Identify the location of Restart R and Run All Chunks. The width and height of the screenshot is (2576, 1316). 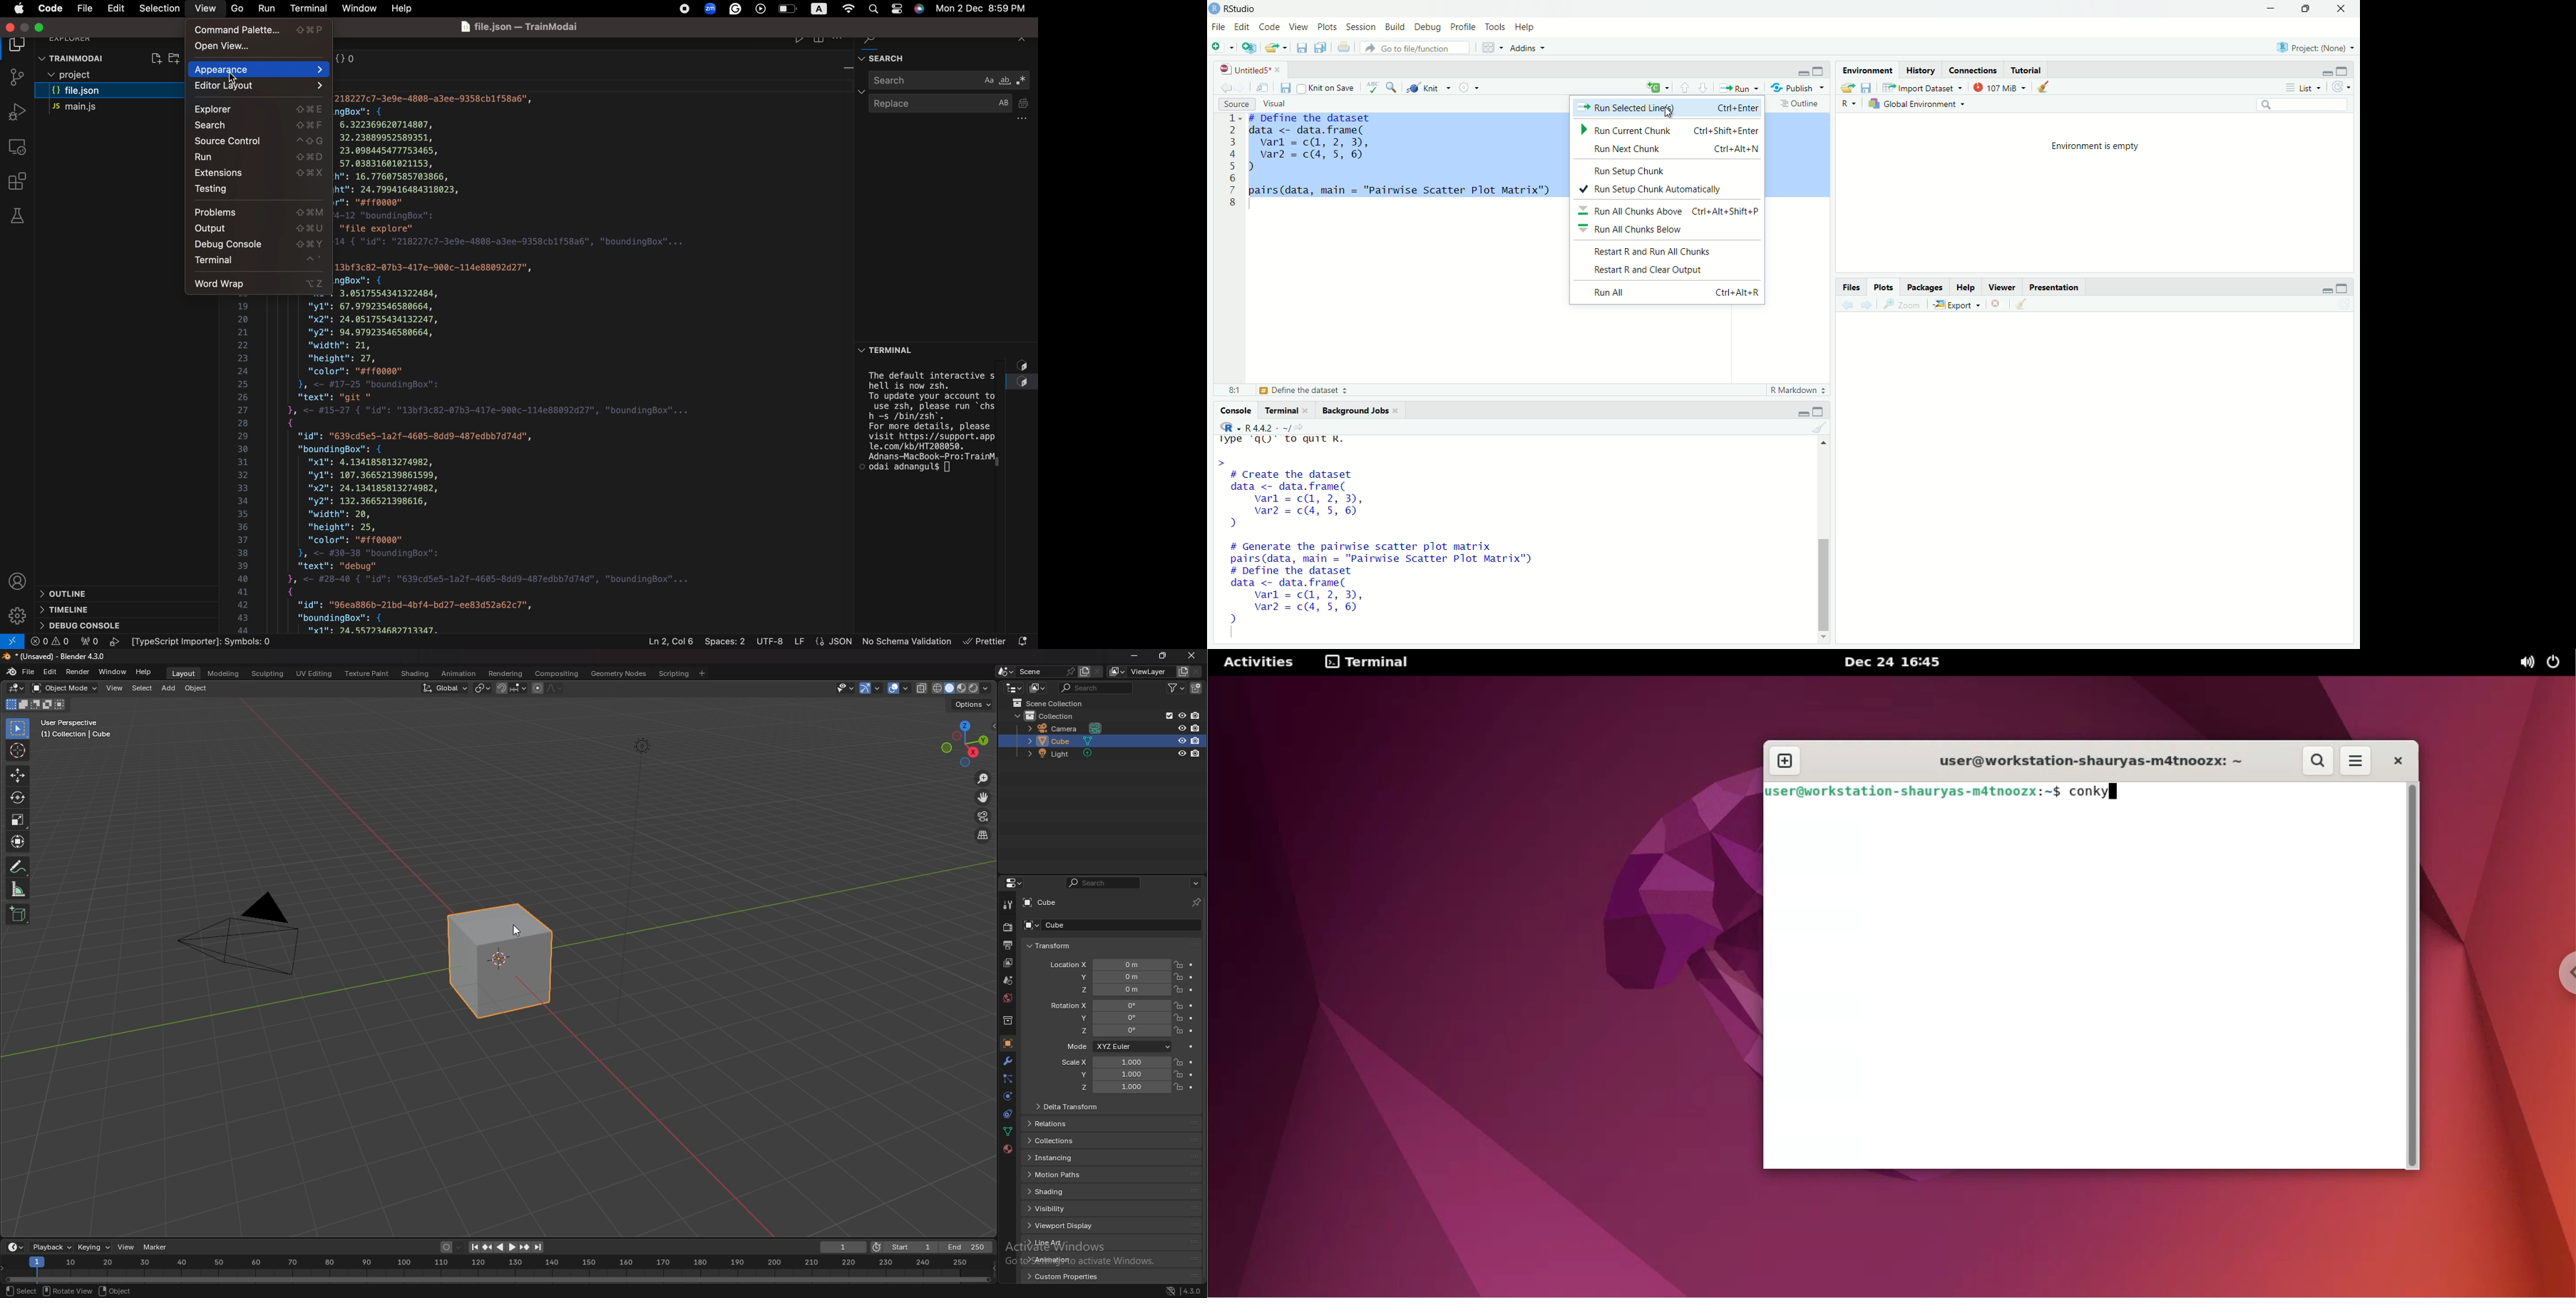
(1664, 250).